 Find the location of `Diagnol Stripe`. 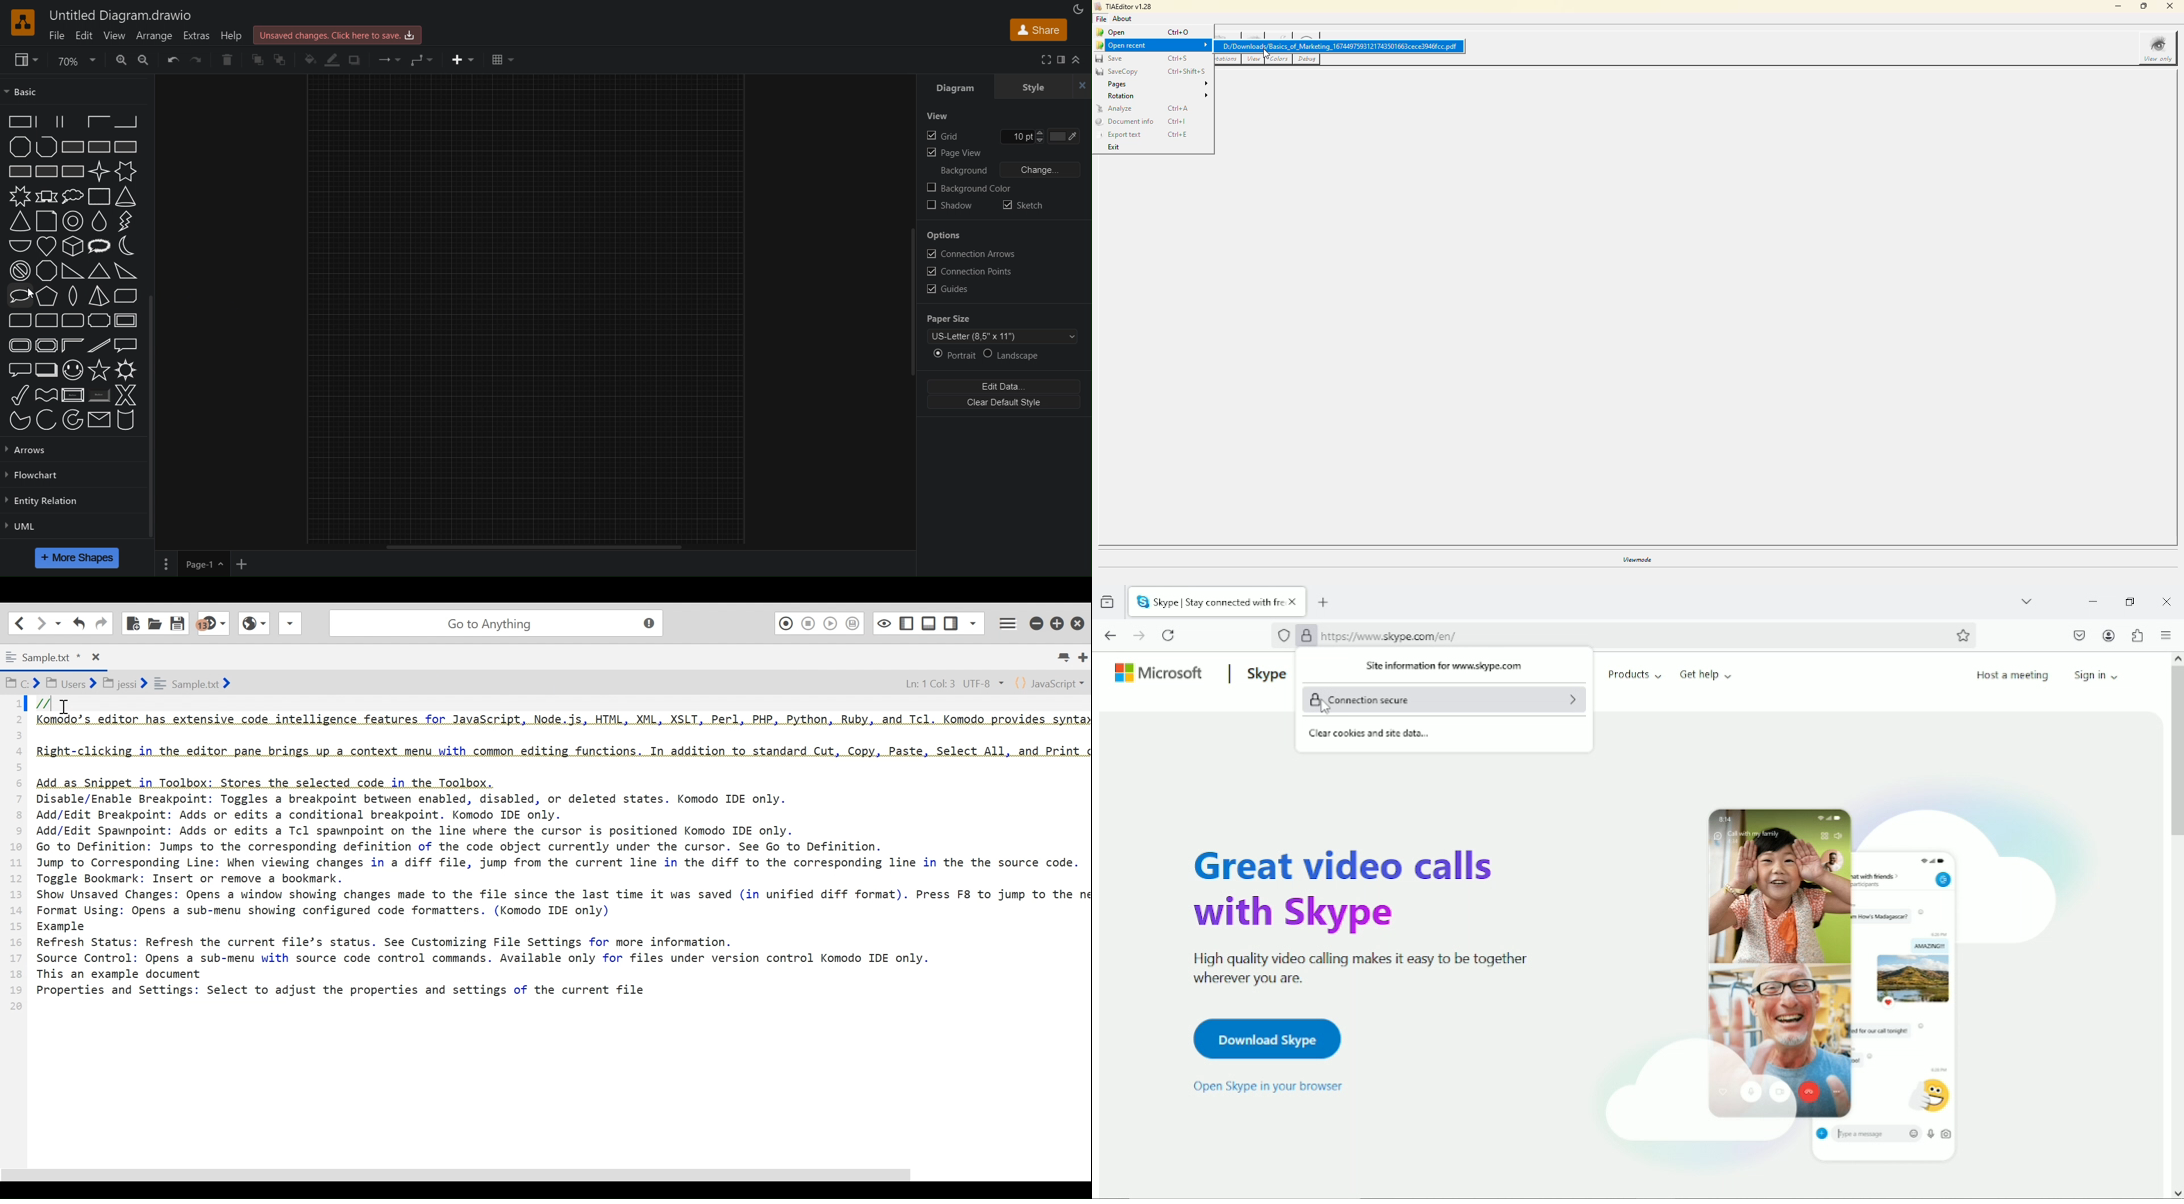

Diagnol Stripe is located at coordinates (99, 345).